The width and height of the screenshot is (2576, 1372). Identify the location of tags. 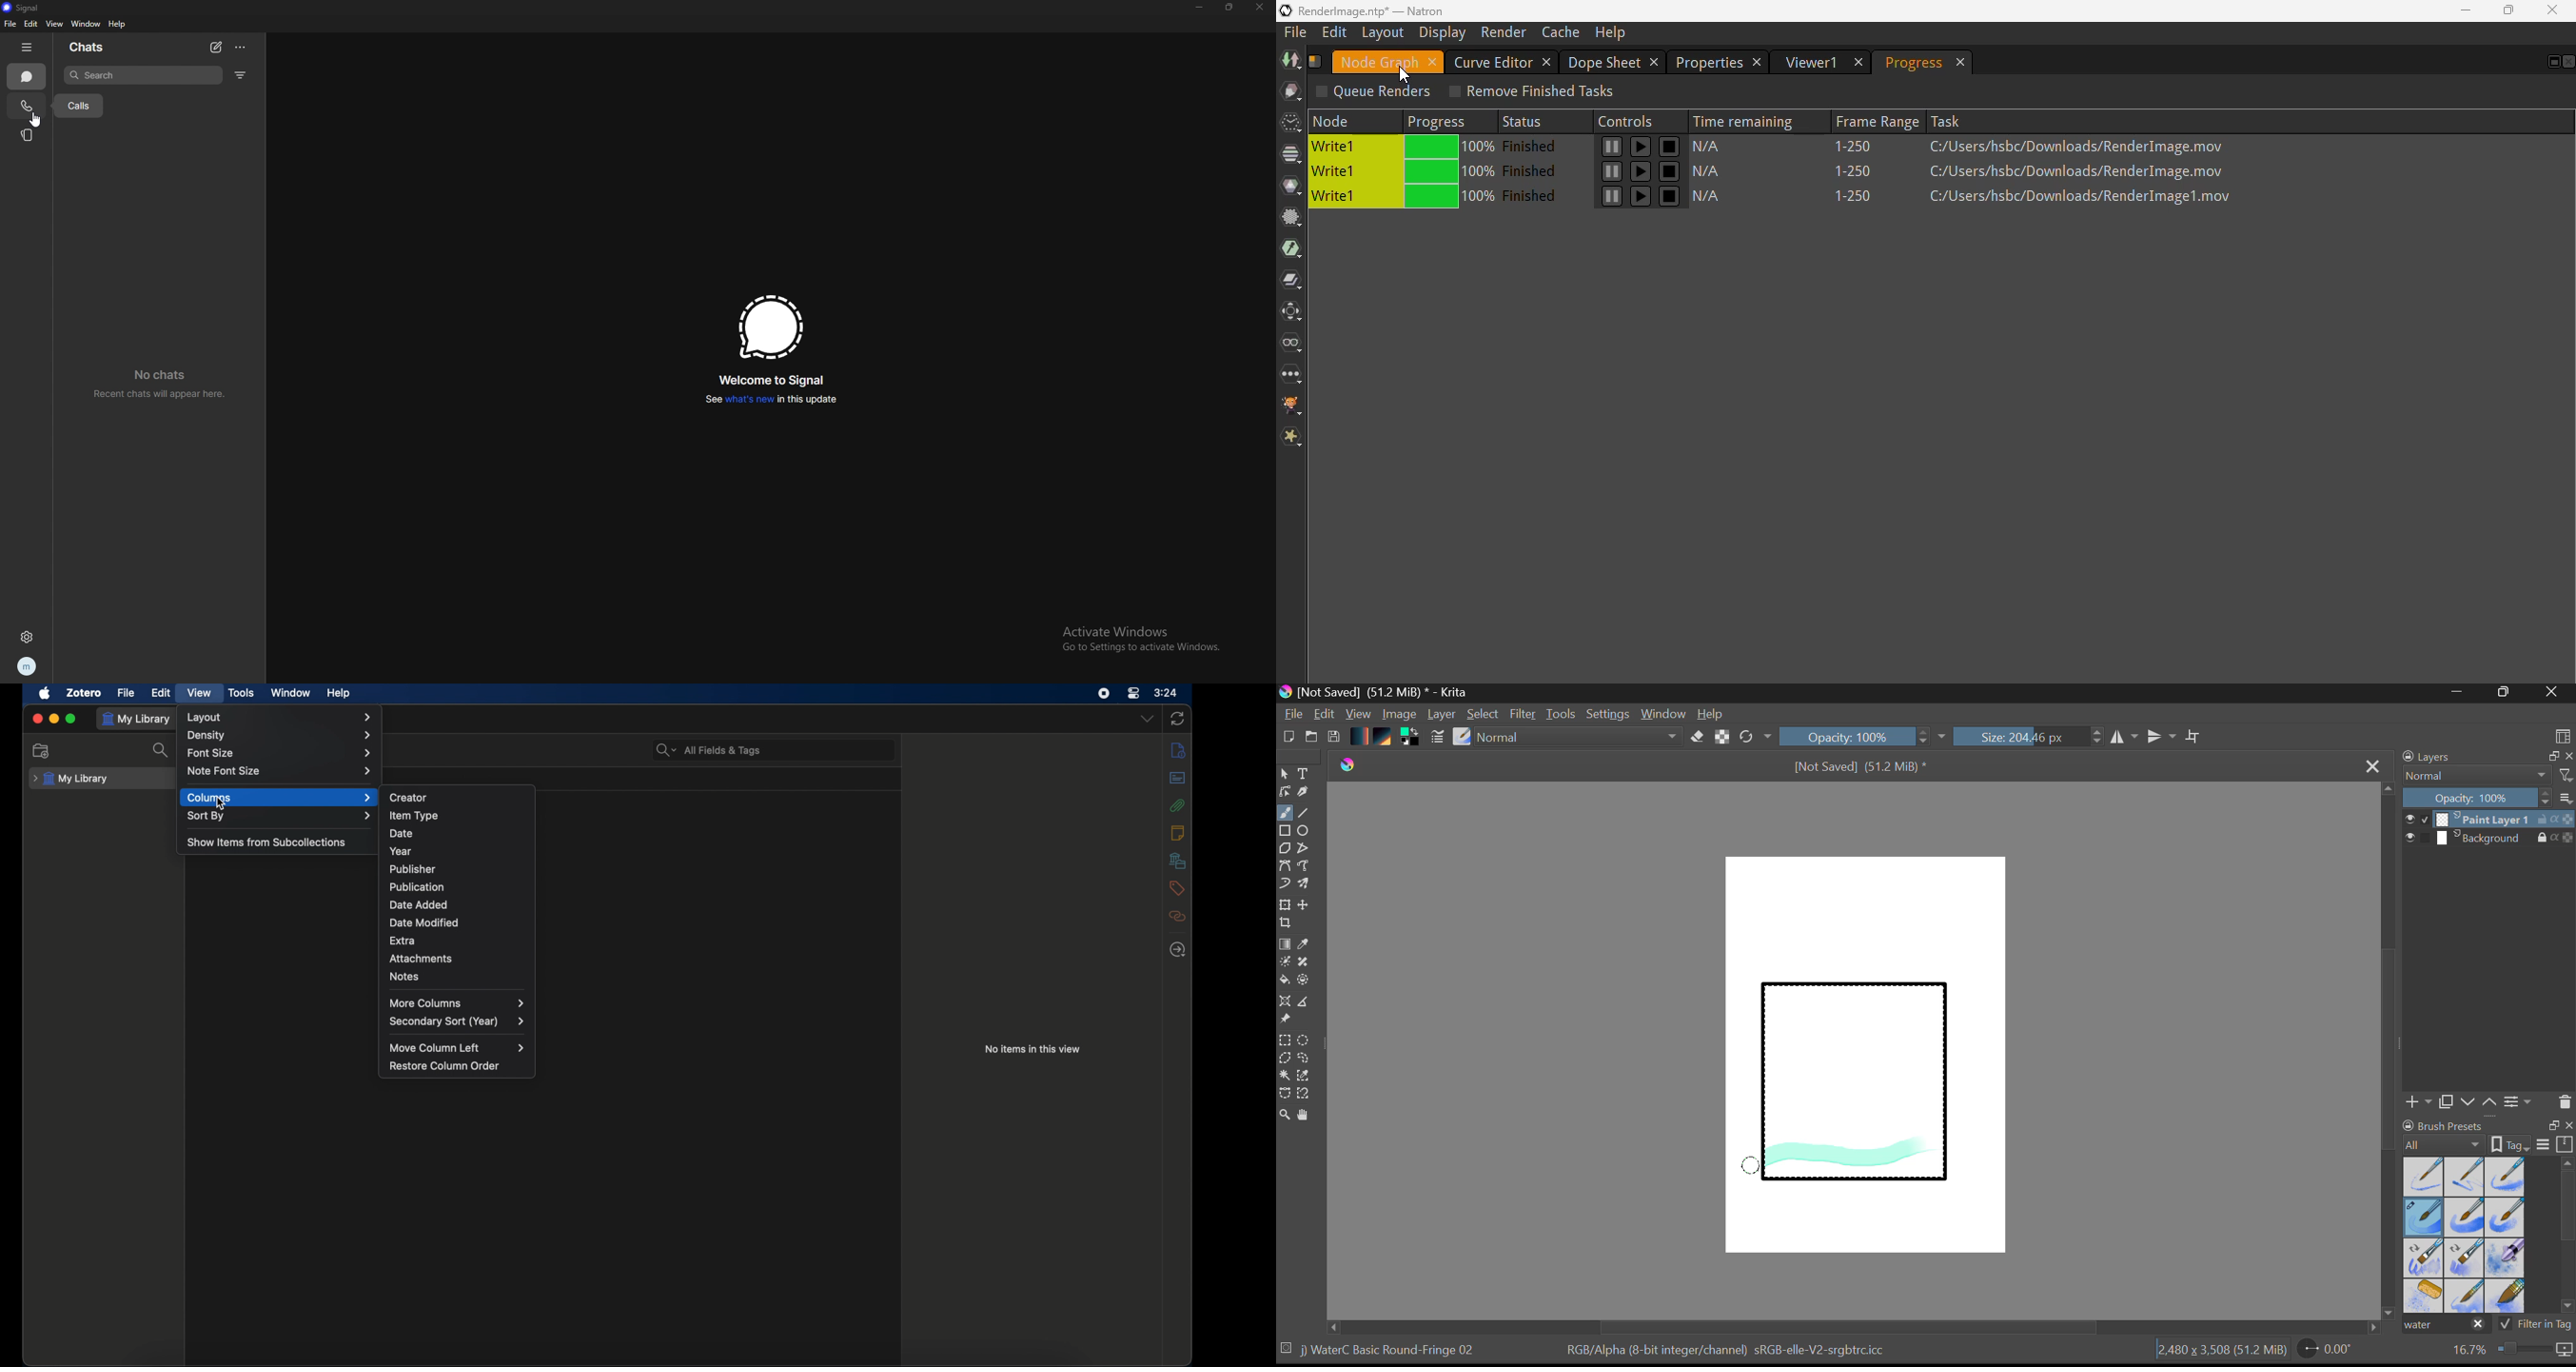
(1175, 887).